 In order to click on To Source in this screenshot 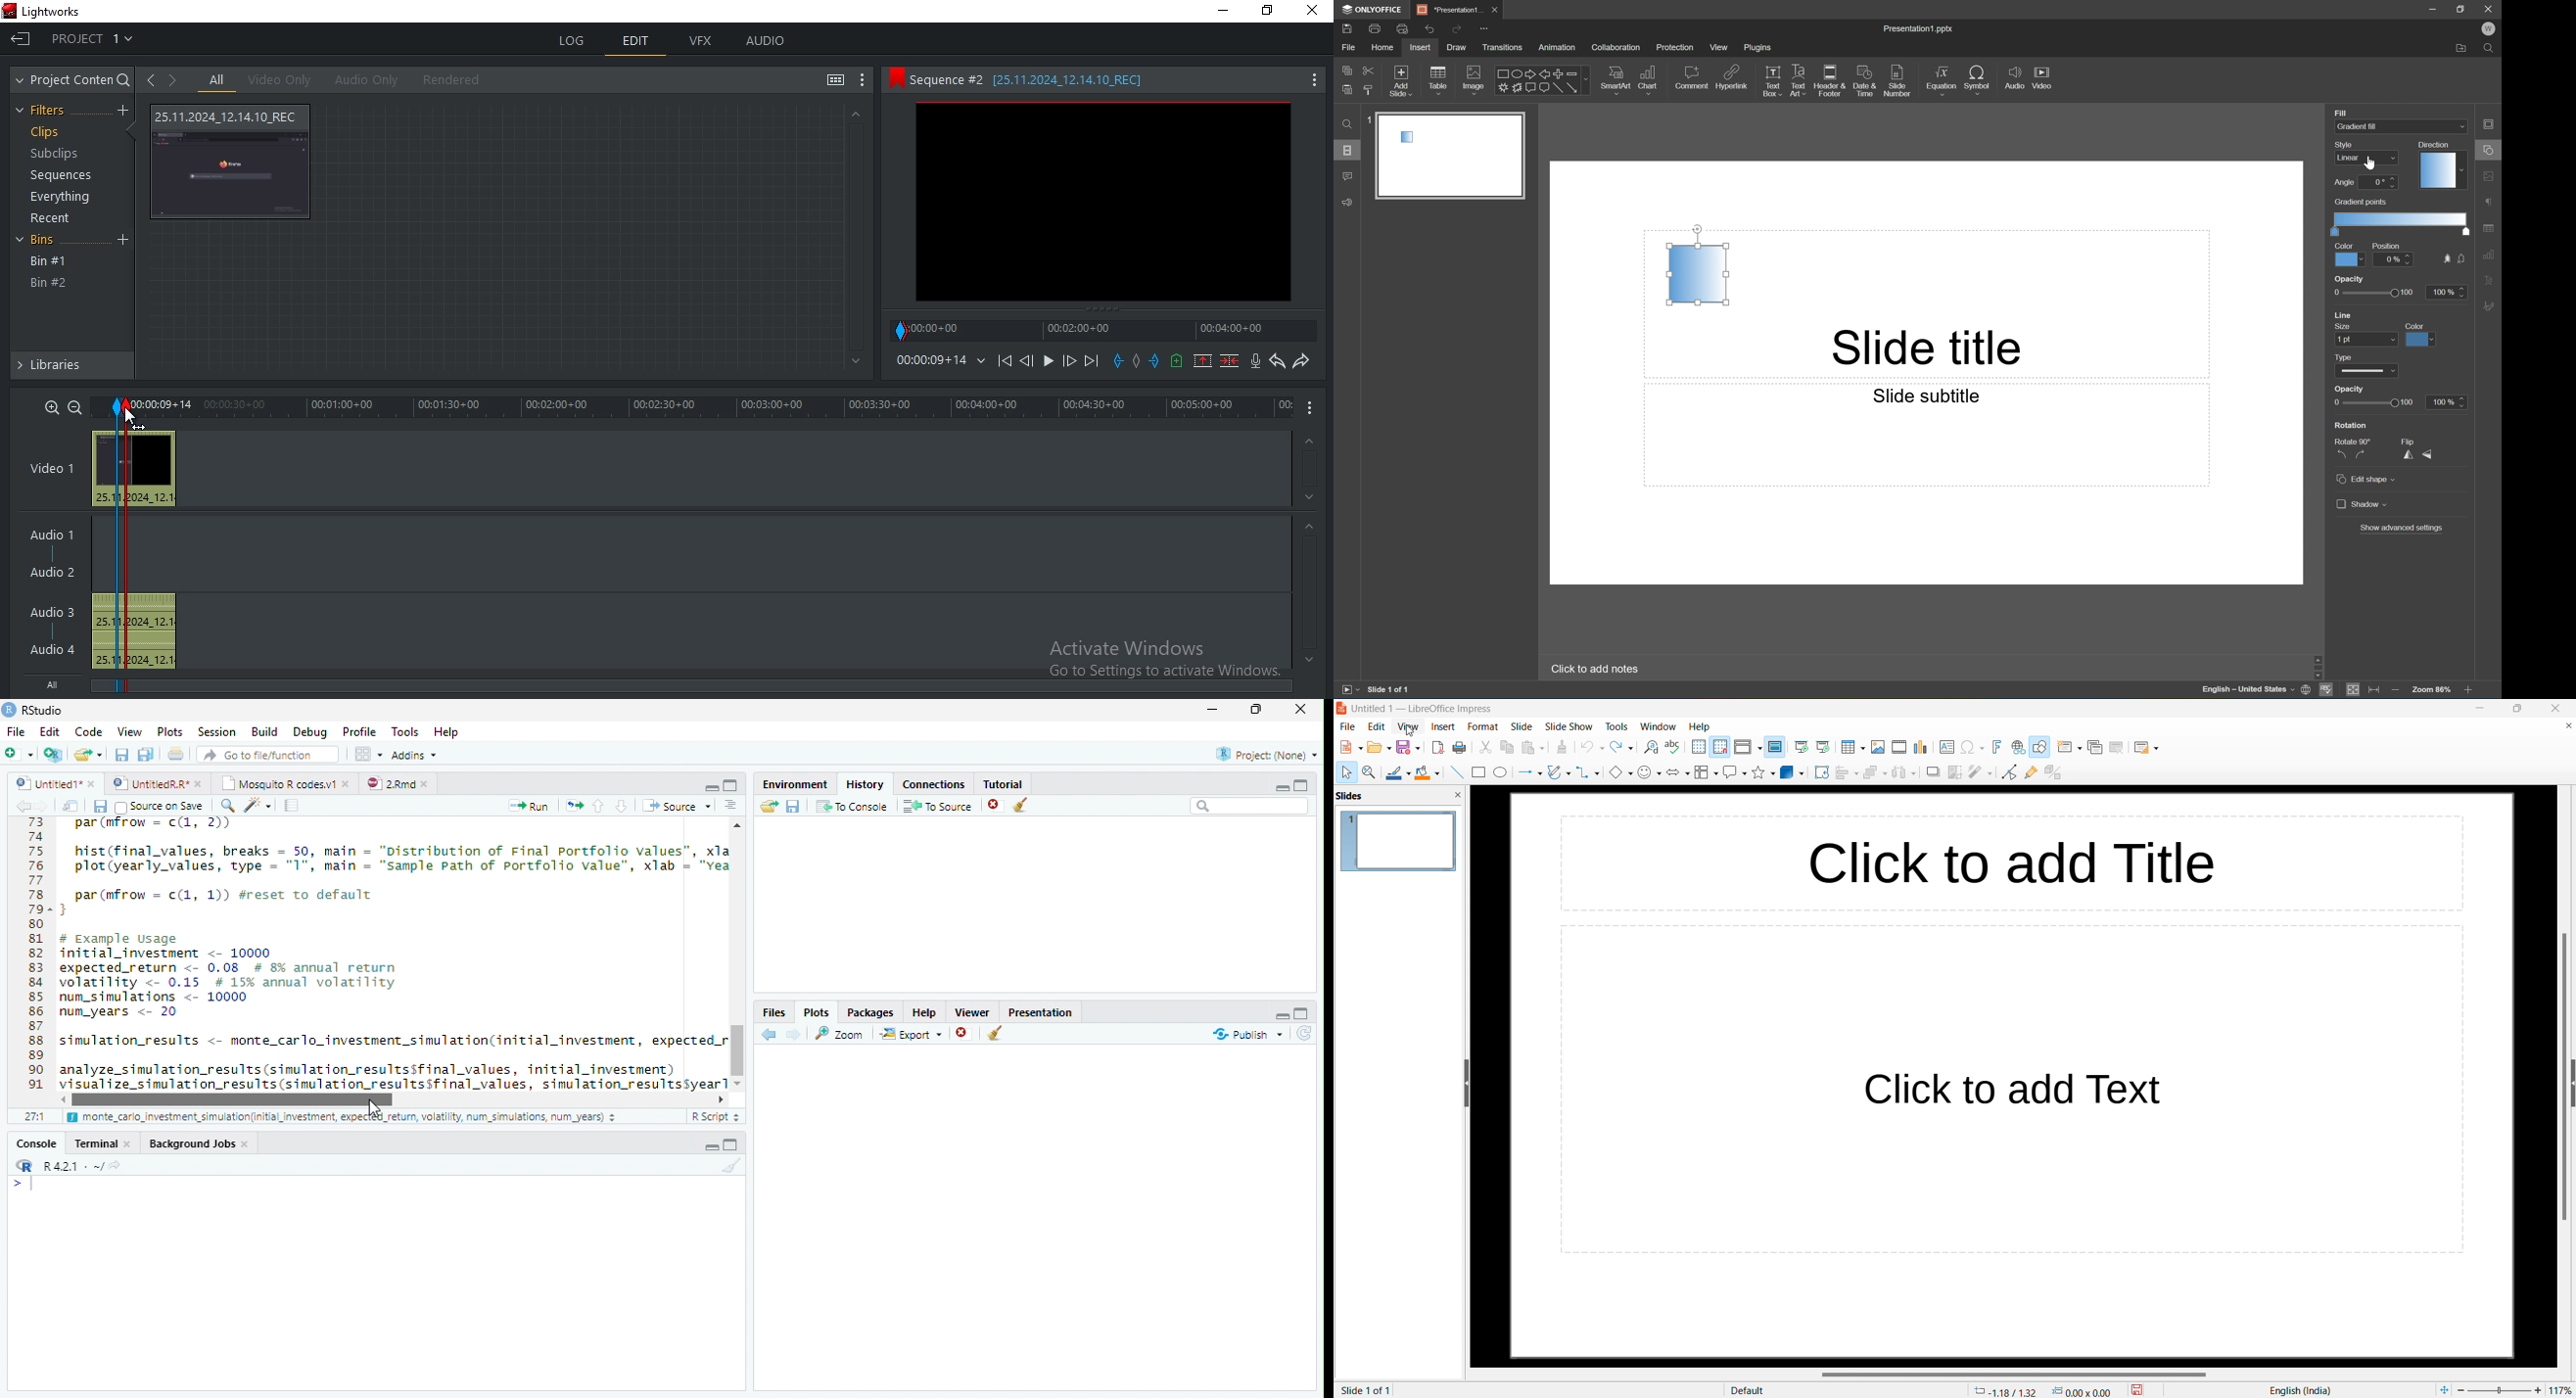, I will do `click(938, 806)`.